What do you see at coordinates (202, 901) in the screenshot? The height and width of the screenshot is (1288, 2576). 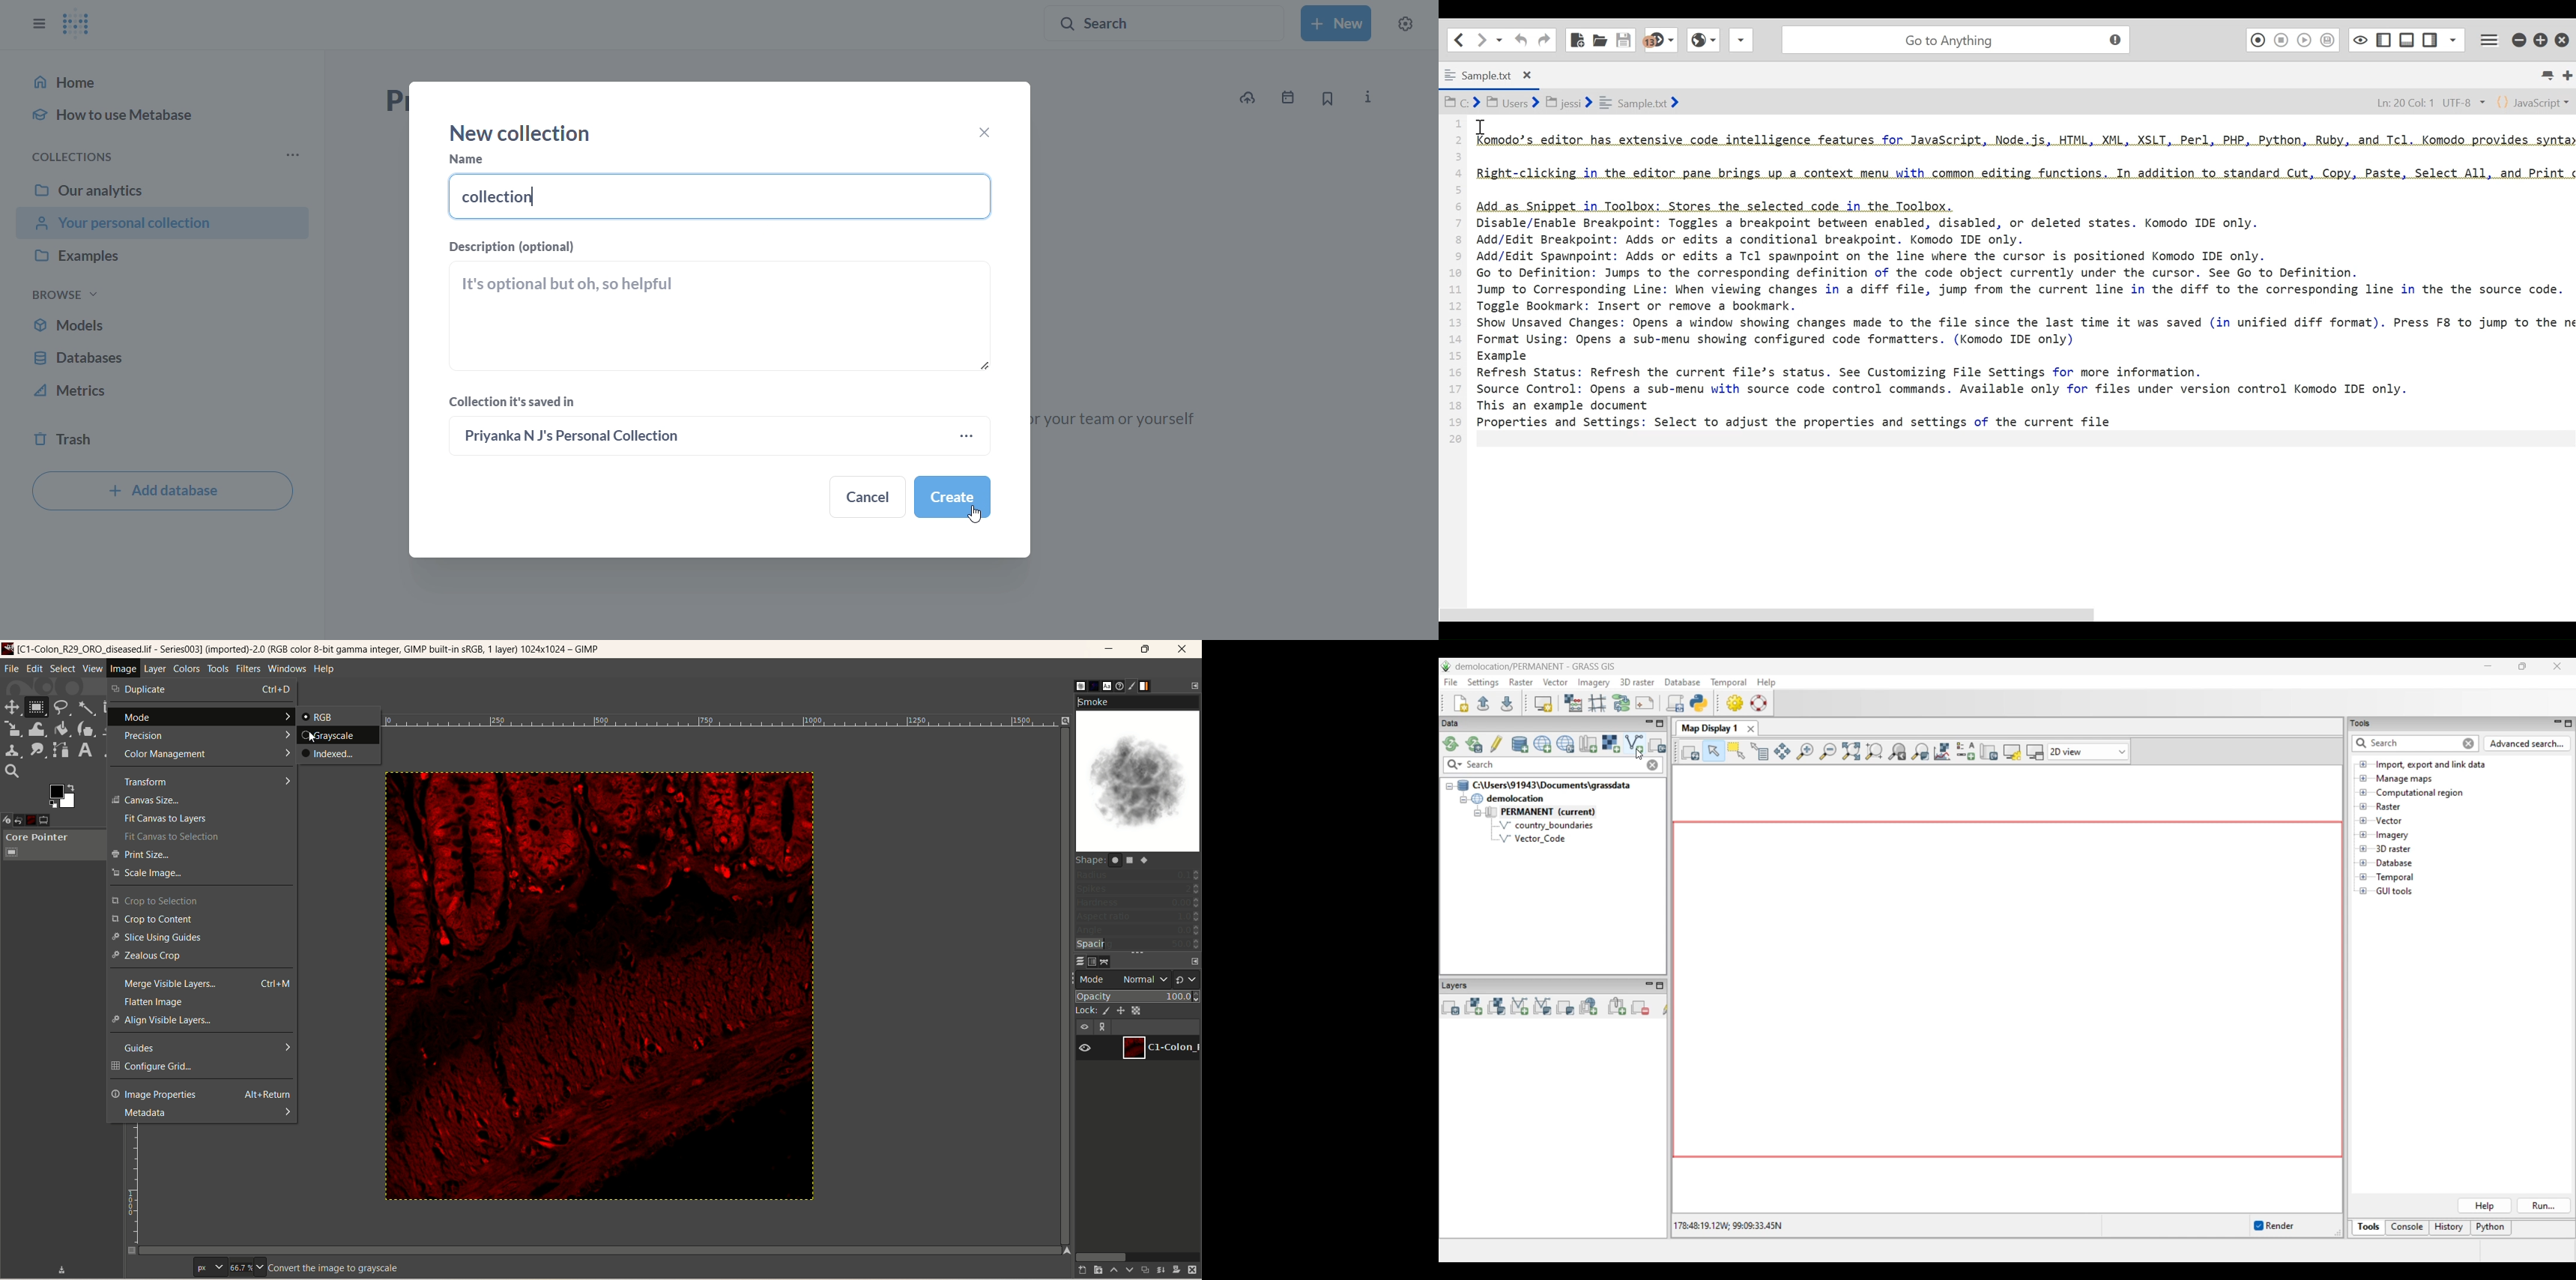 I see `crop to selection` at bounding box center [202, 901].